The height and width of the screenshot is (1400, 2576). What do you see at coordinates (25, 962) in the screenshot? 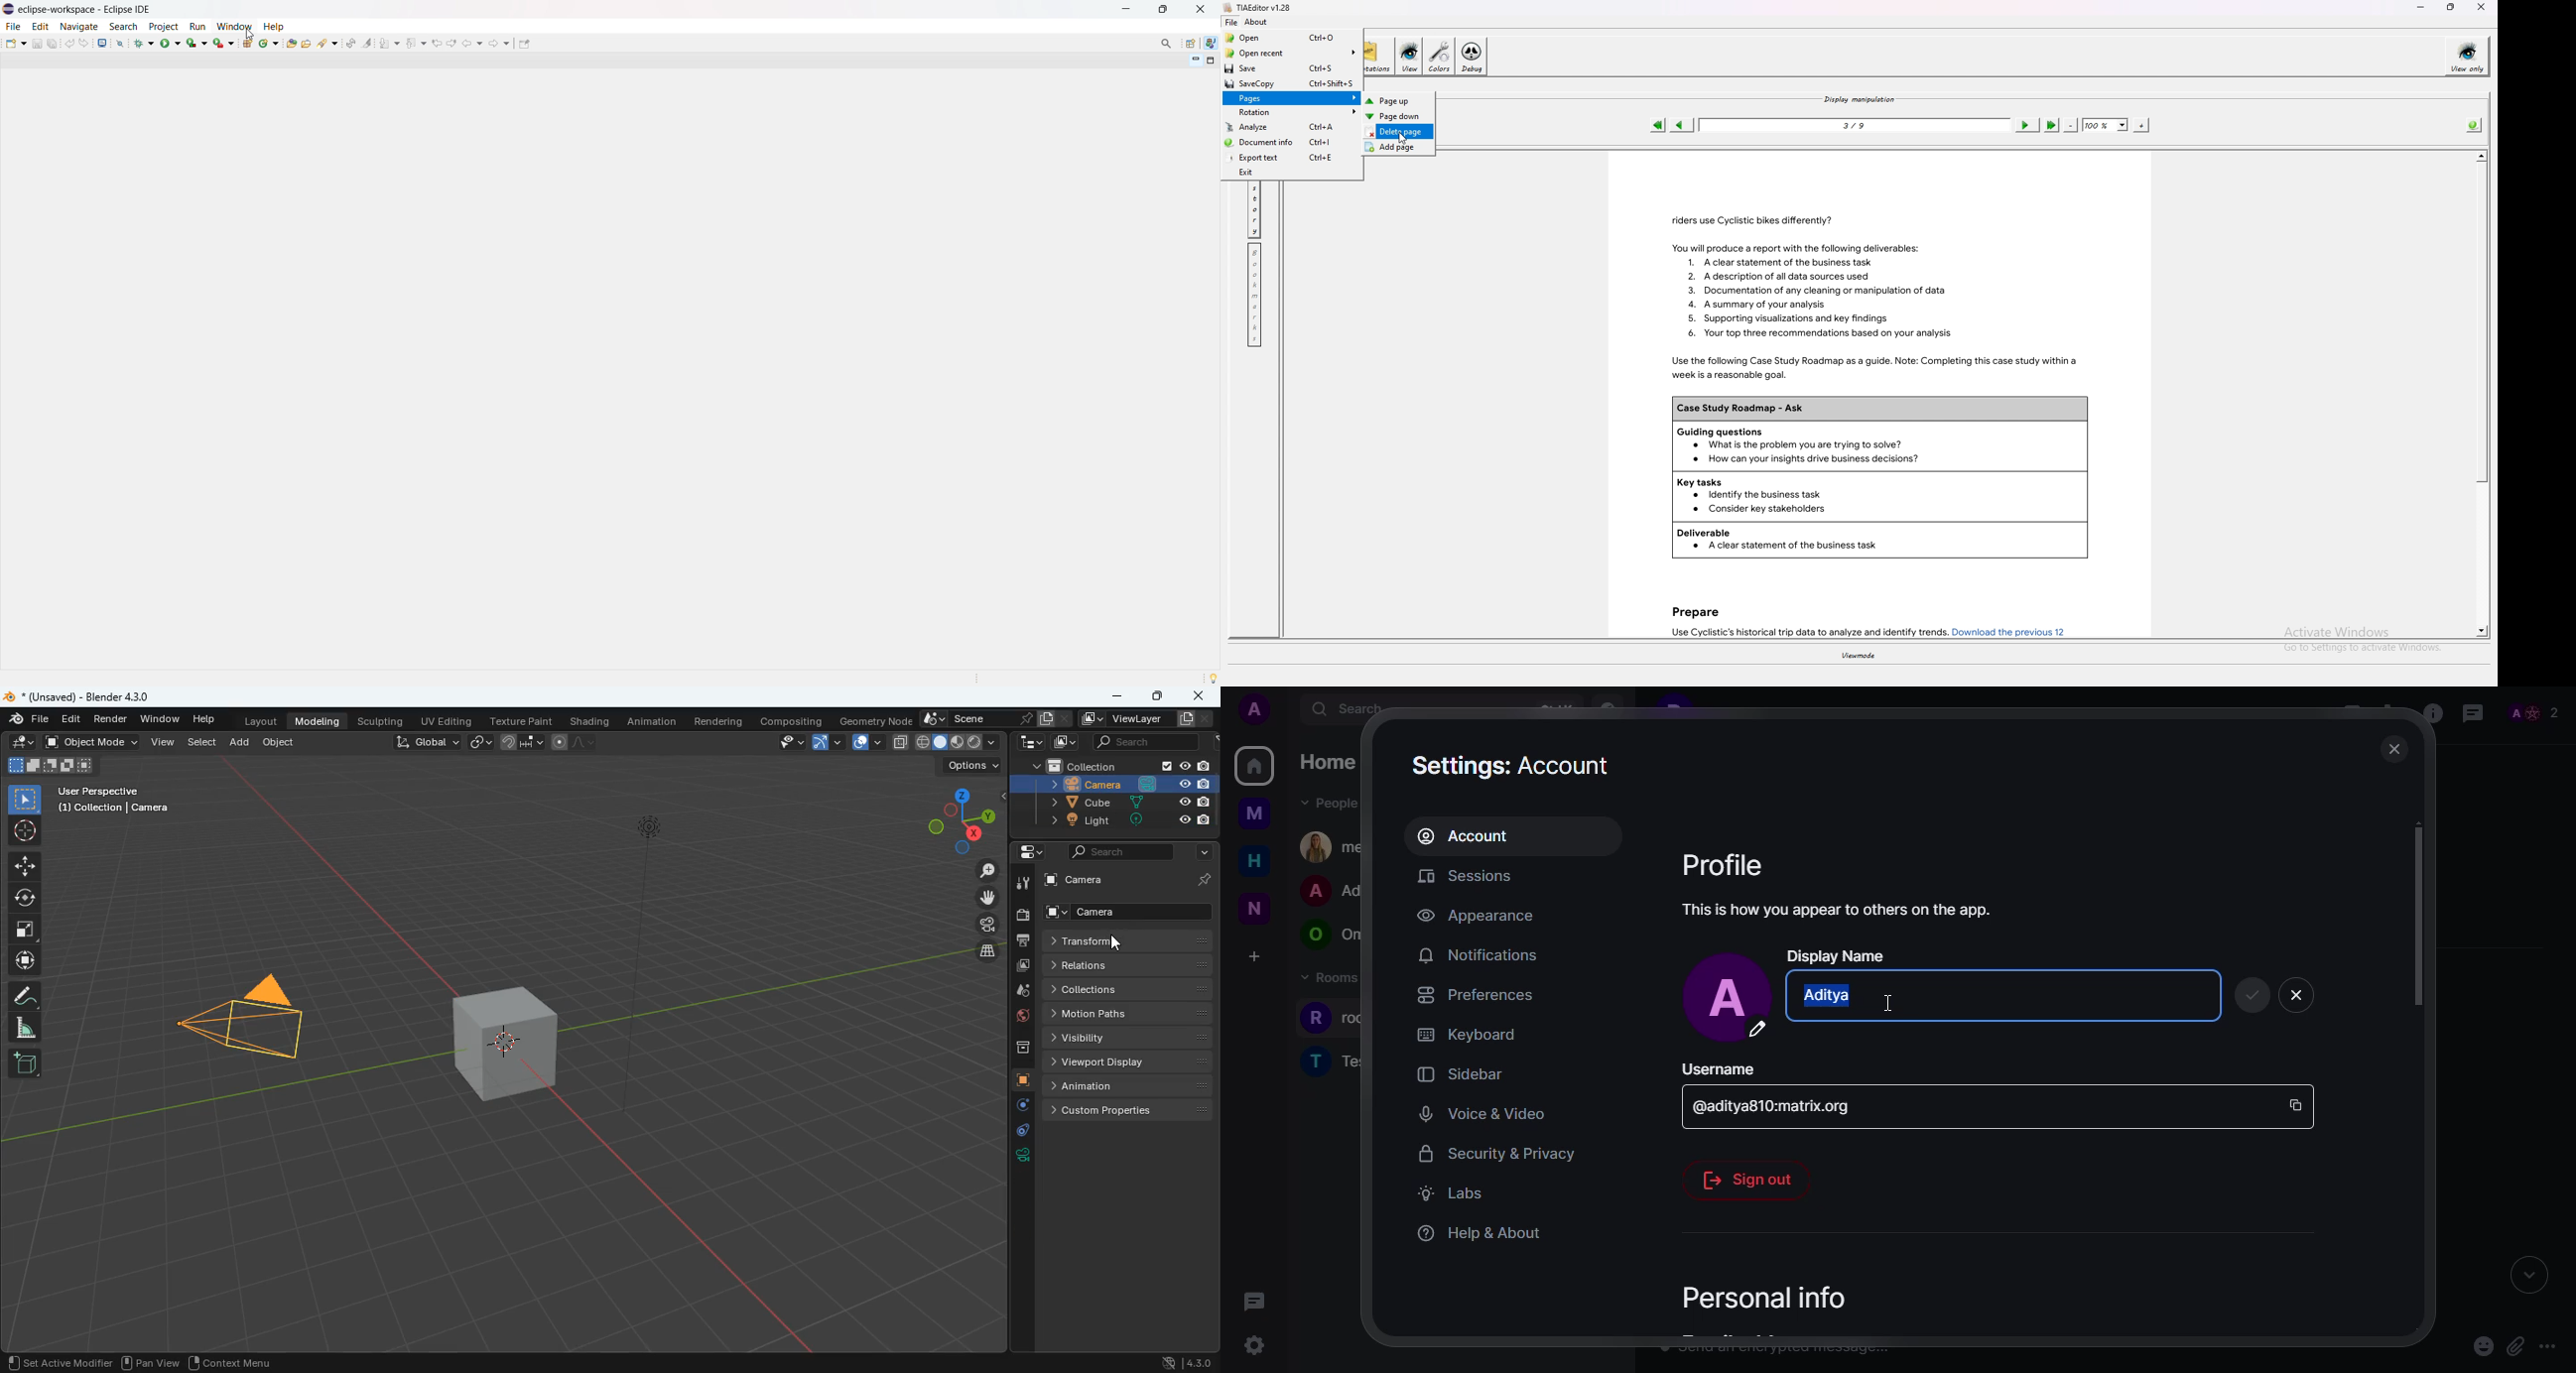
I see `move` at bounding box center [25, 962].